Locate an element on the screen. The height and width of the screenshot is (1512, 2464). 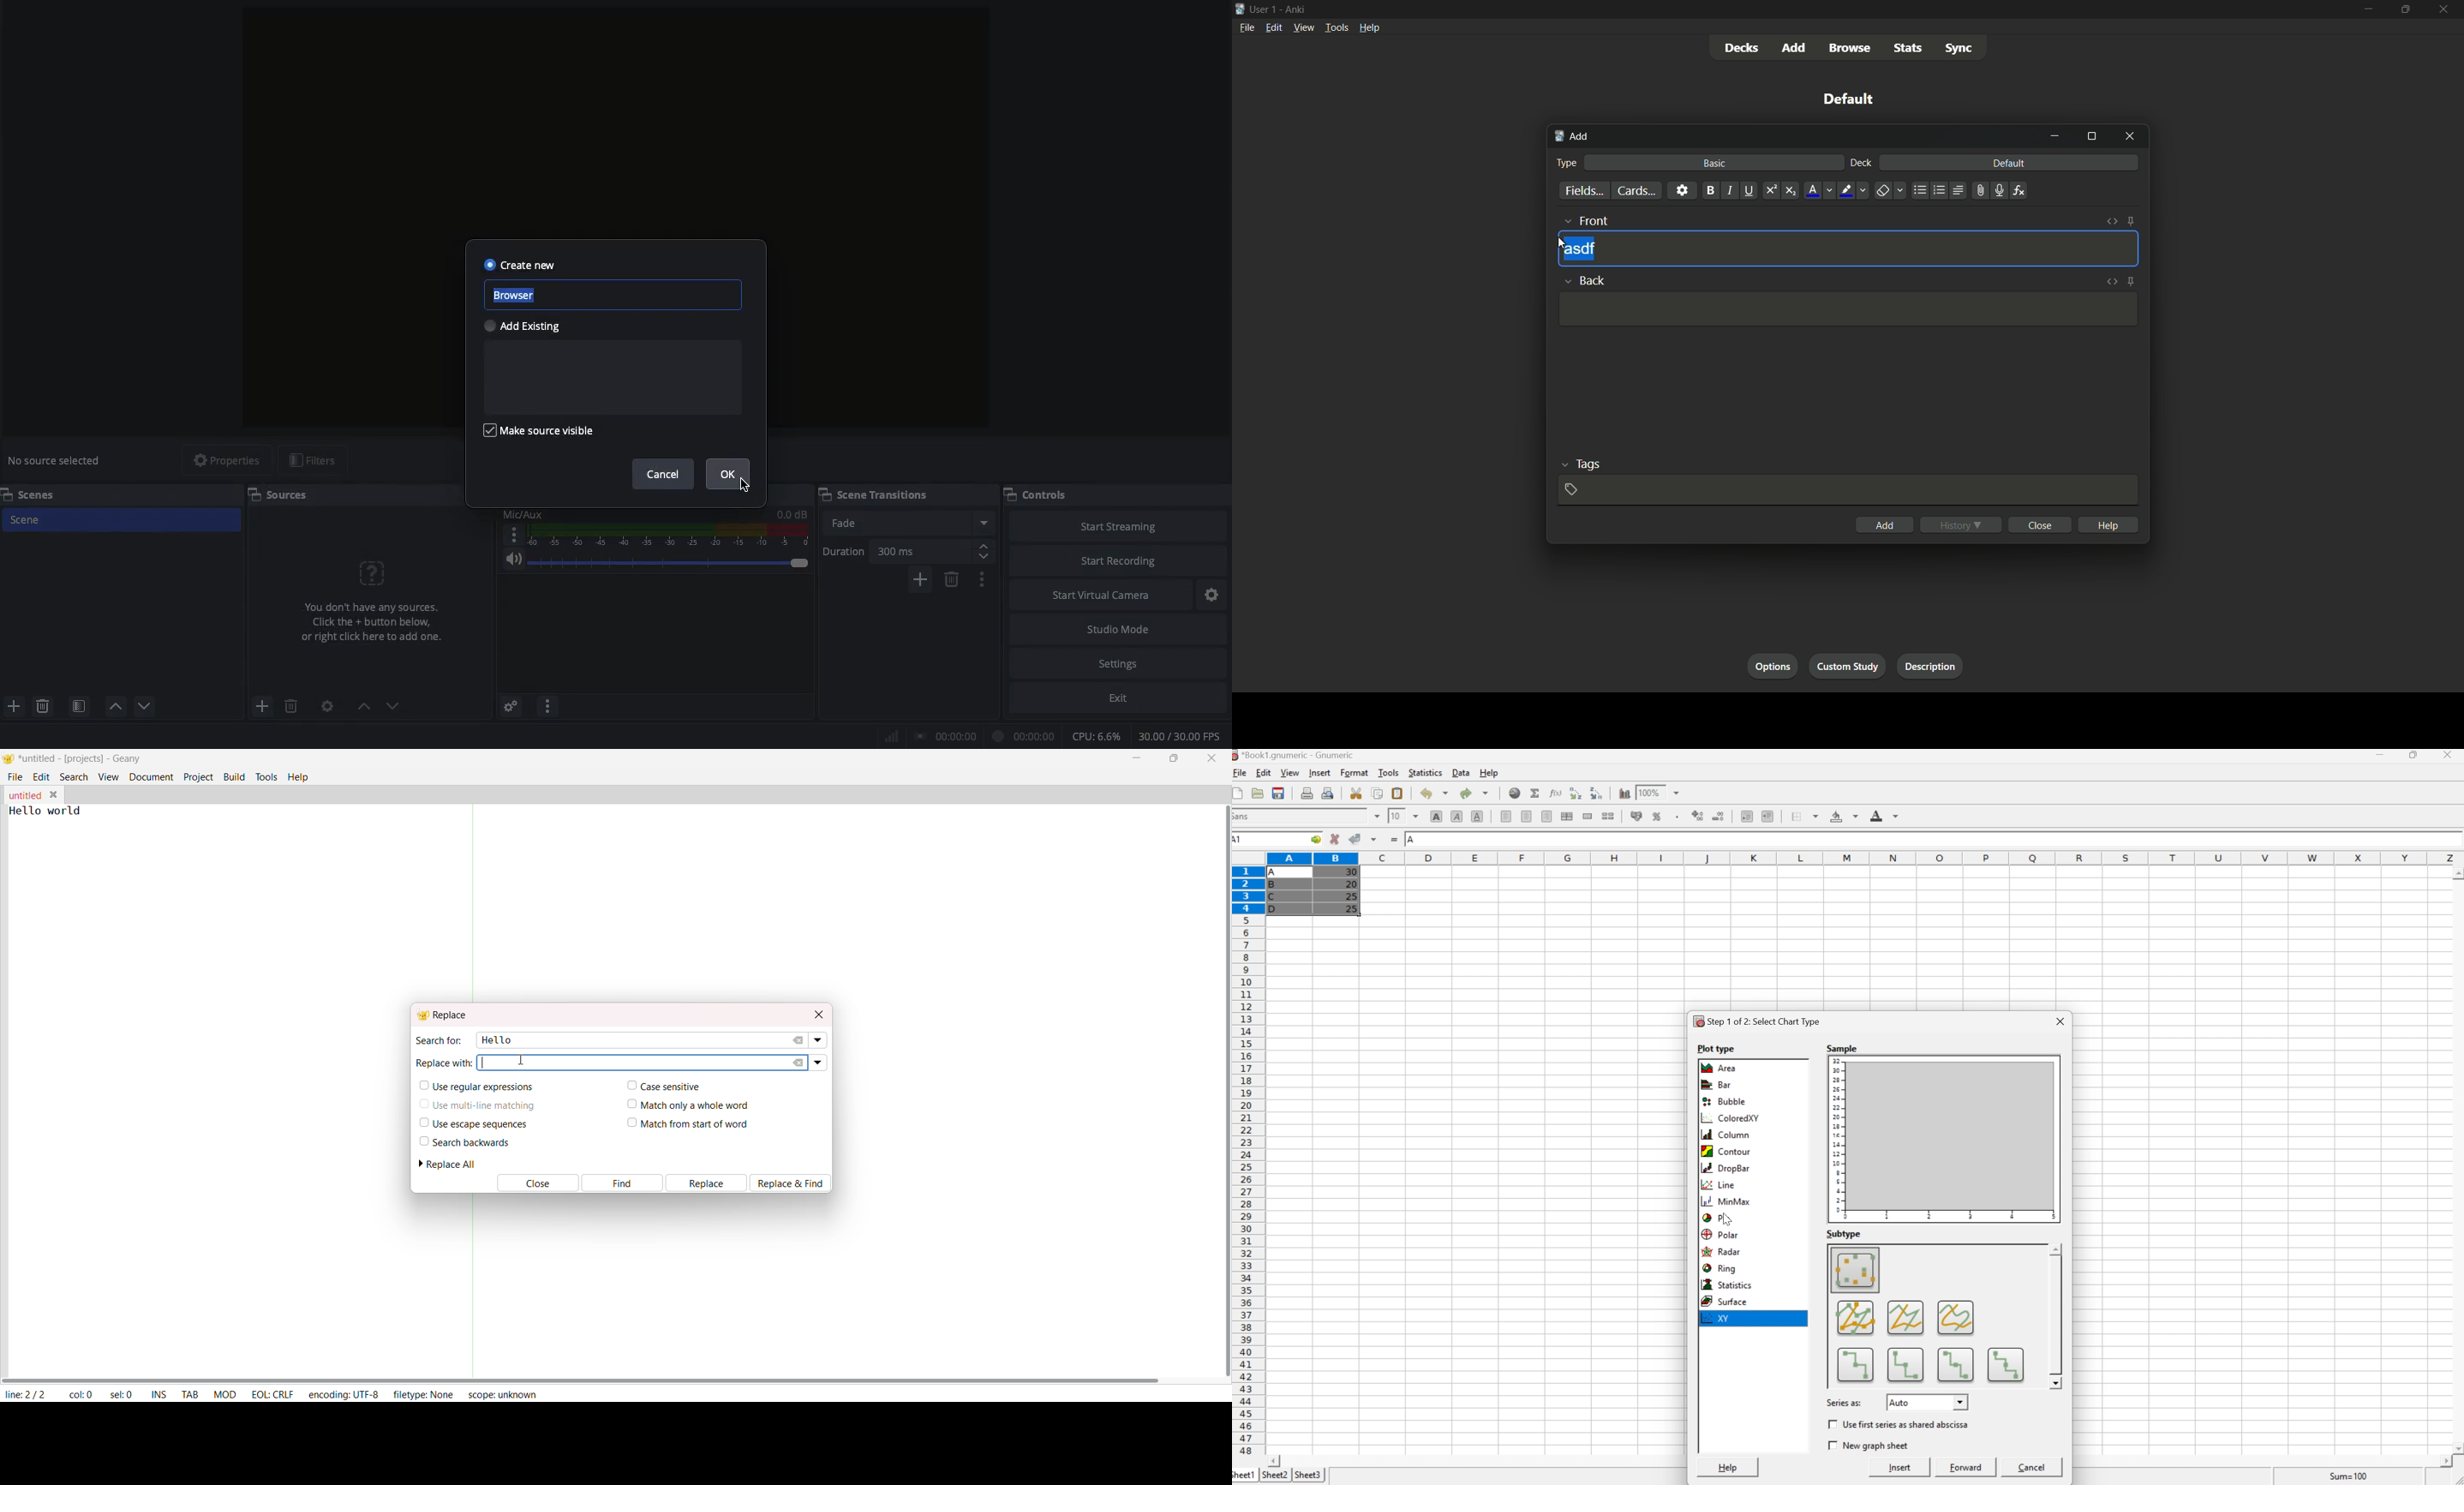
Make source visible is located at coordinates (543, 430).